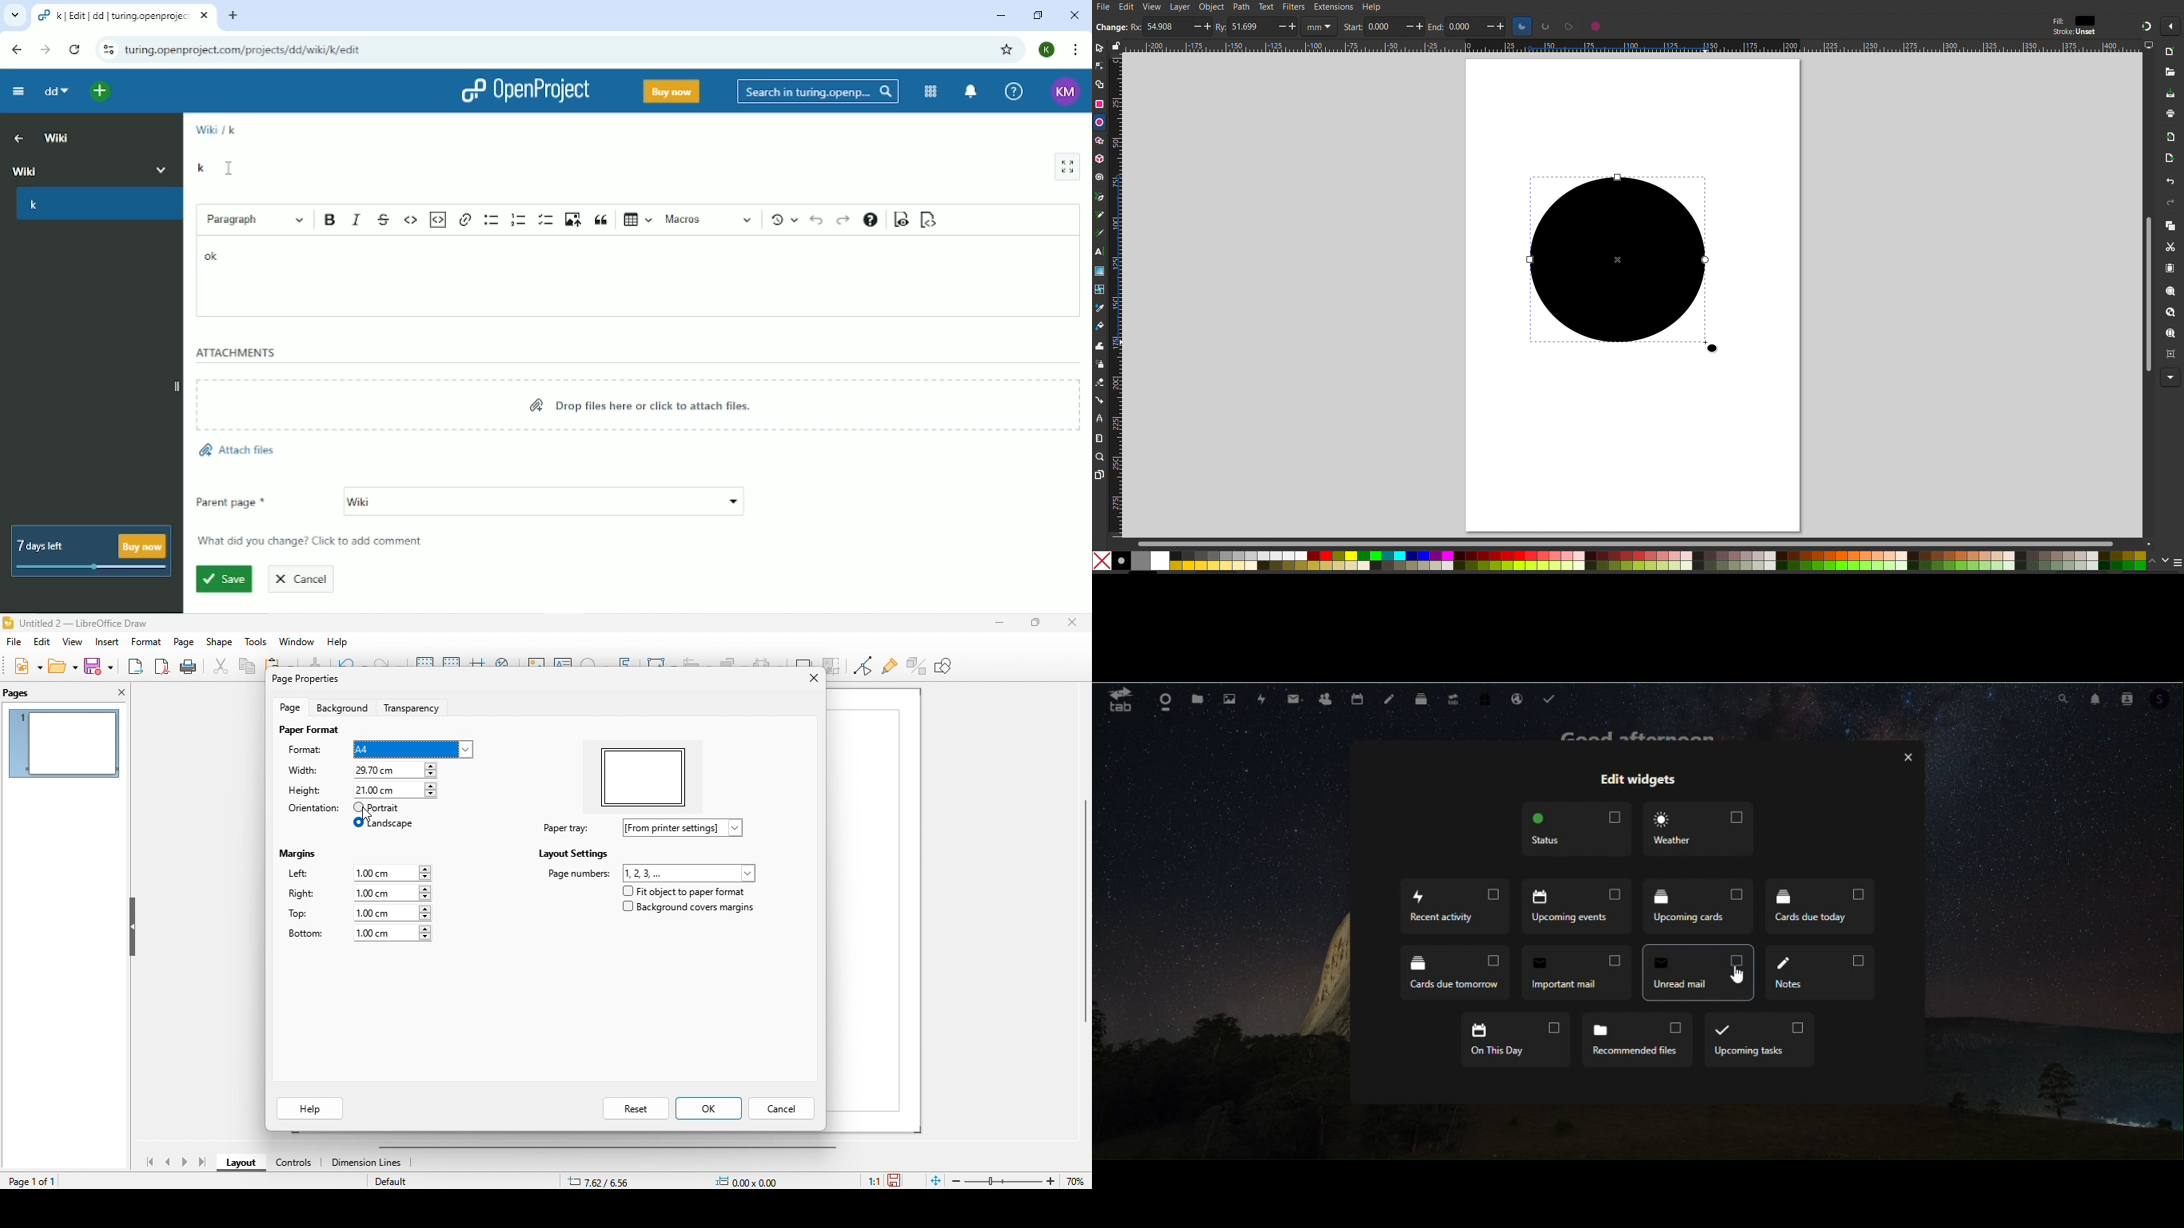 This screenshot has width=2184, height=1232. What do you see at coordinates (833, 663) in the screenshot?
I see `crop` at bounding box center [833, 663].